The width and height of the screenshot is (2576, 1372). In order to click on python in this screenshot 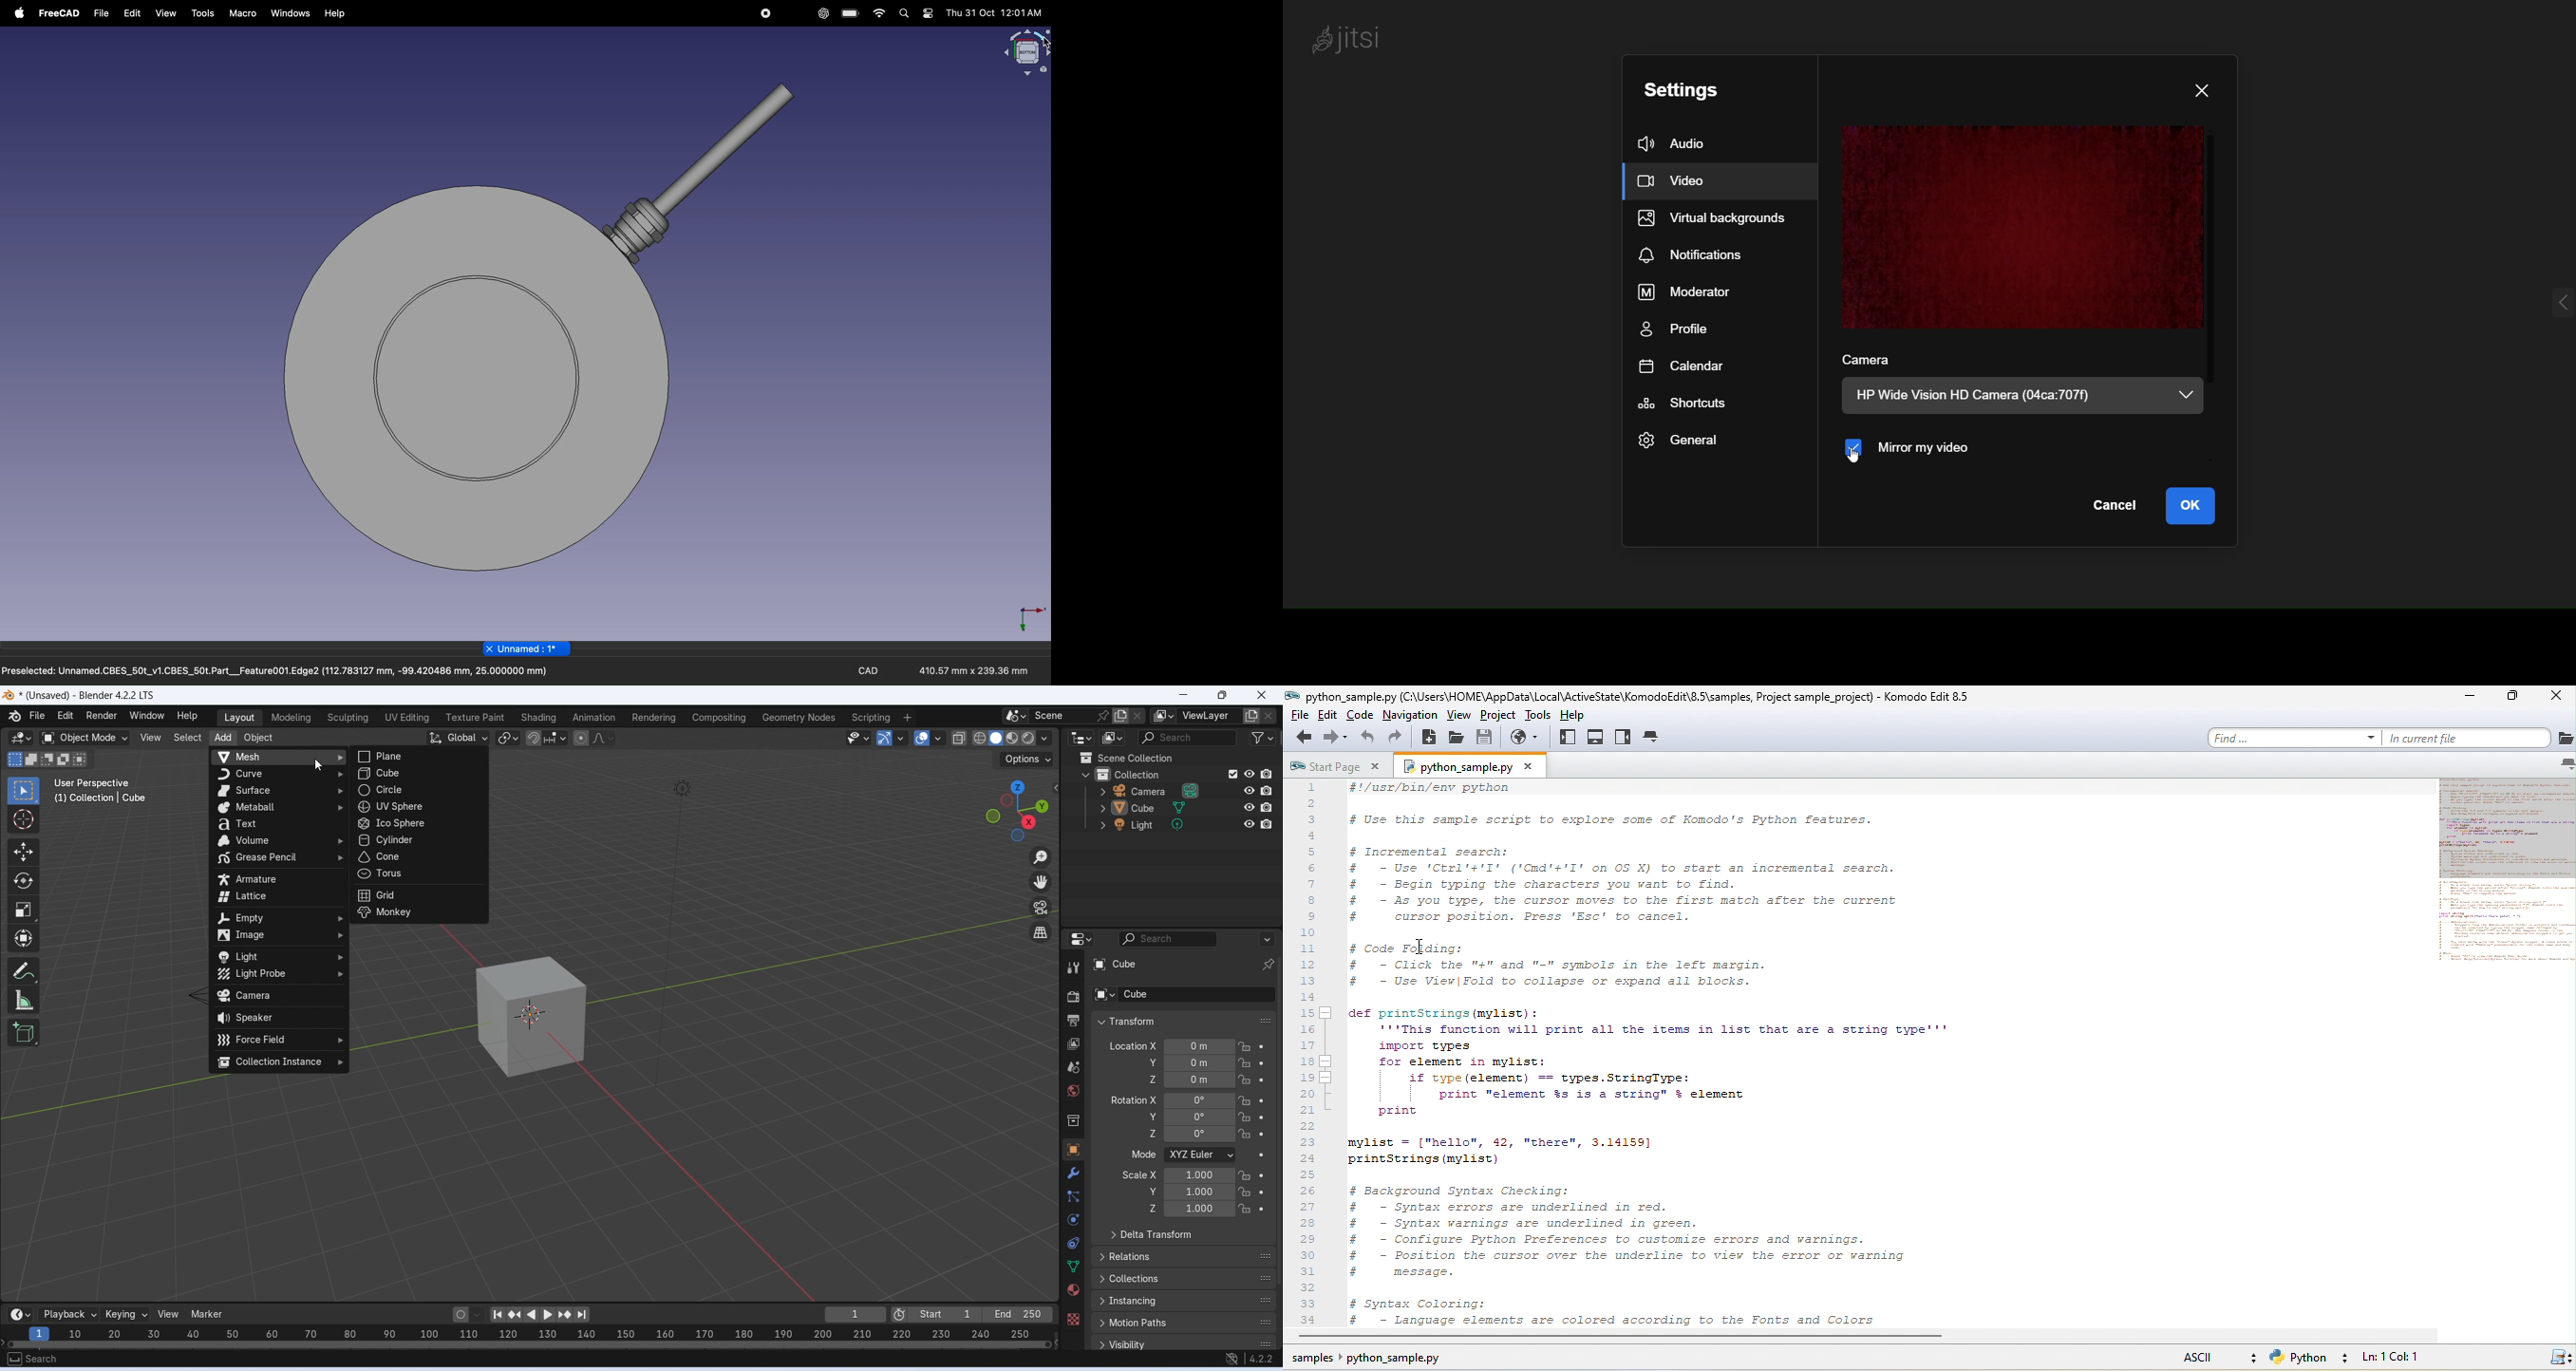, I will do `click(2311, 1359)`.